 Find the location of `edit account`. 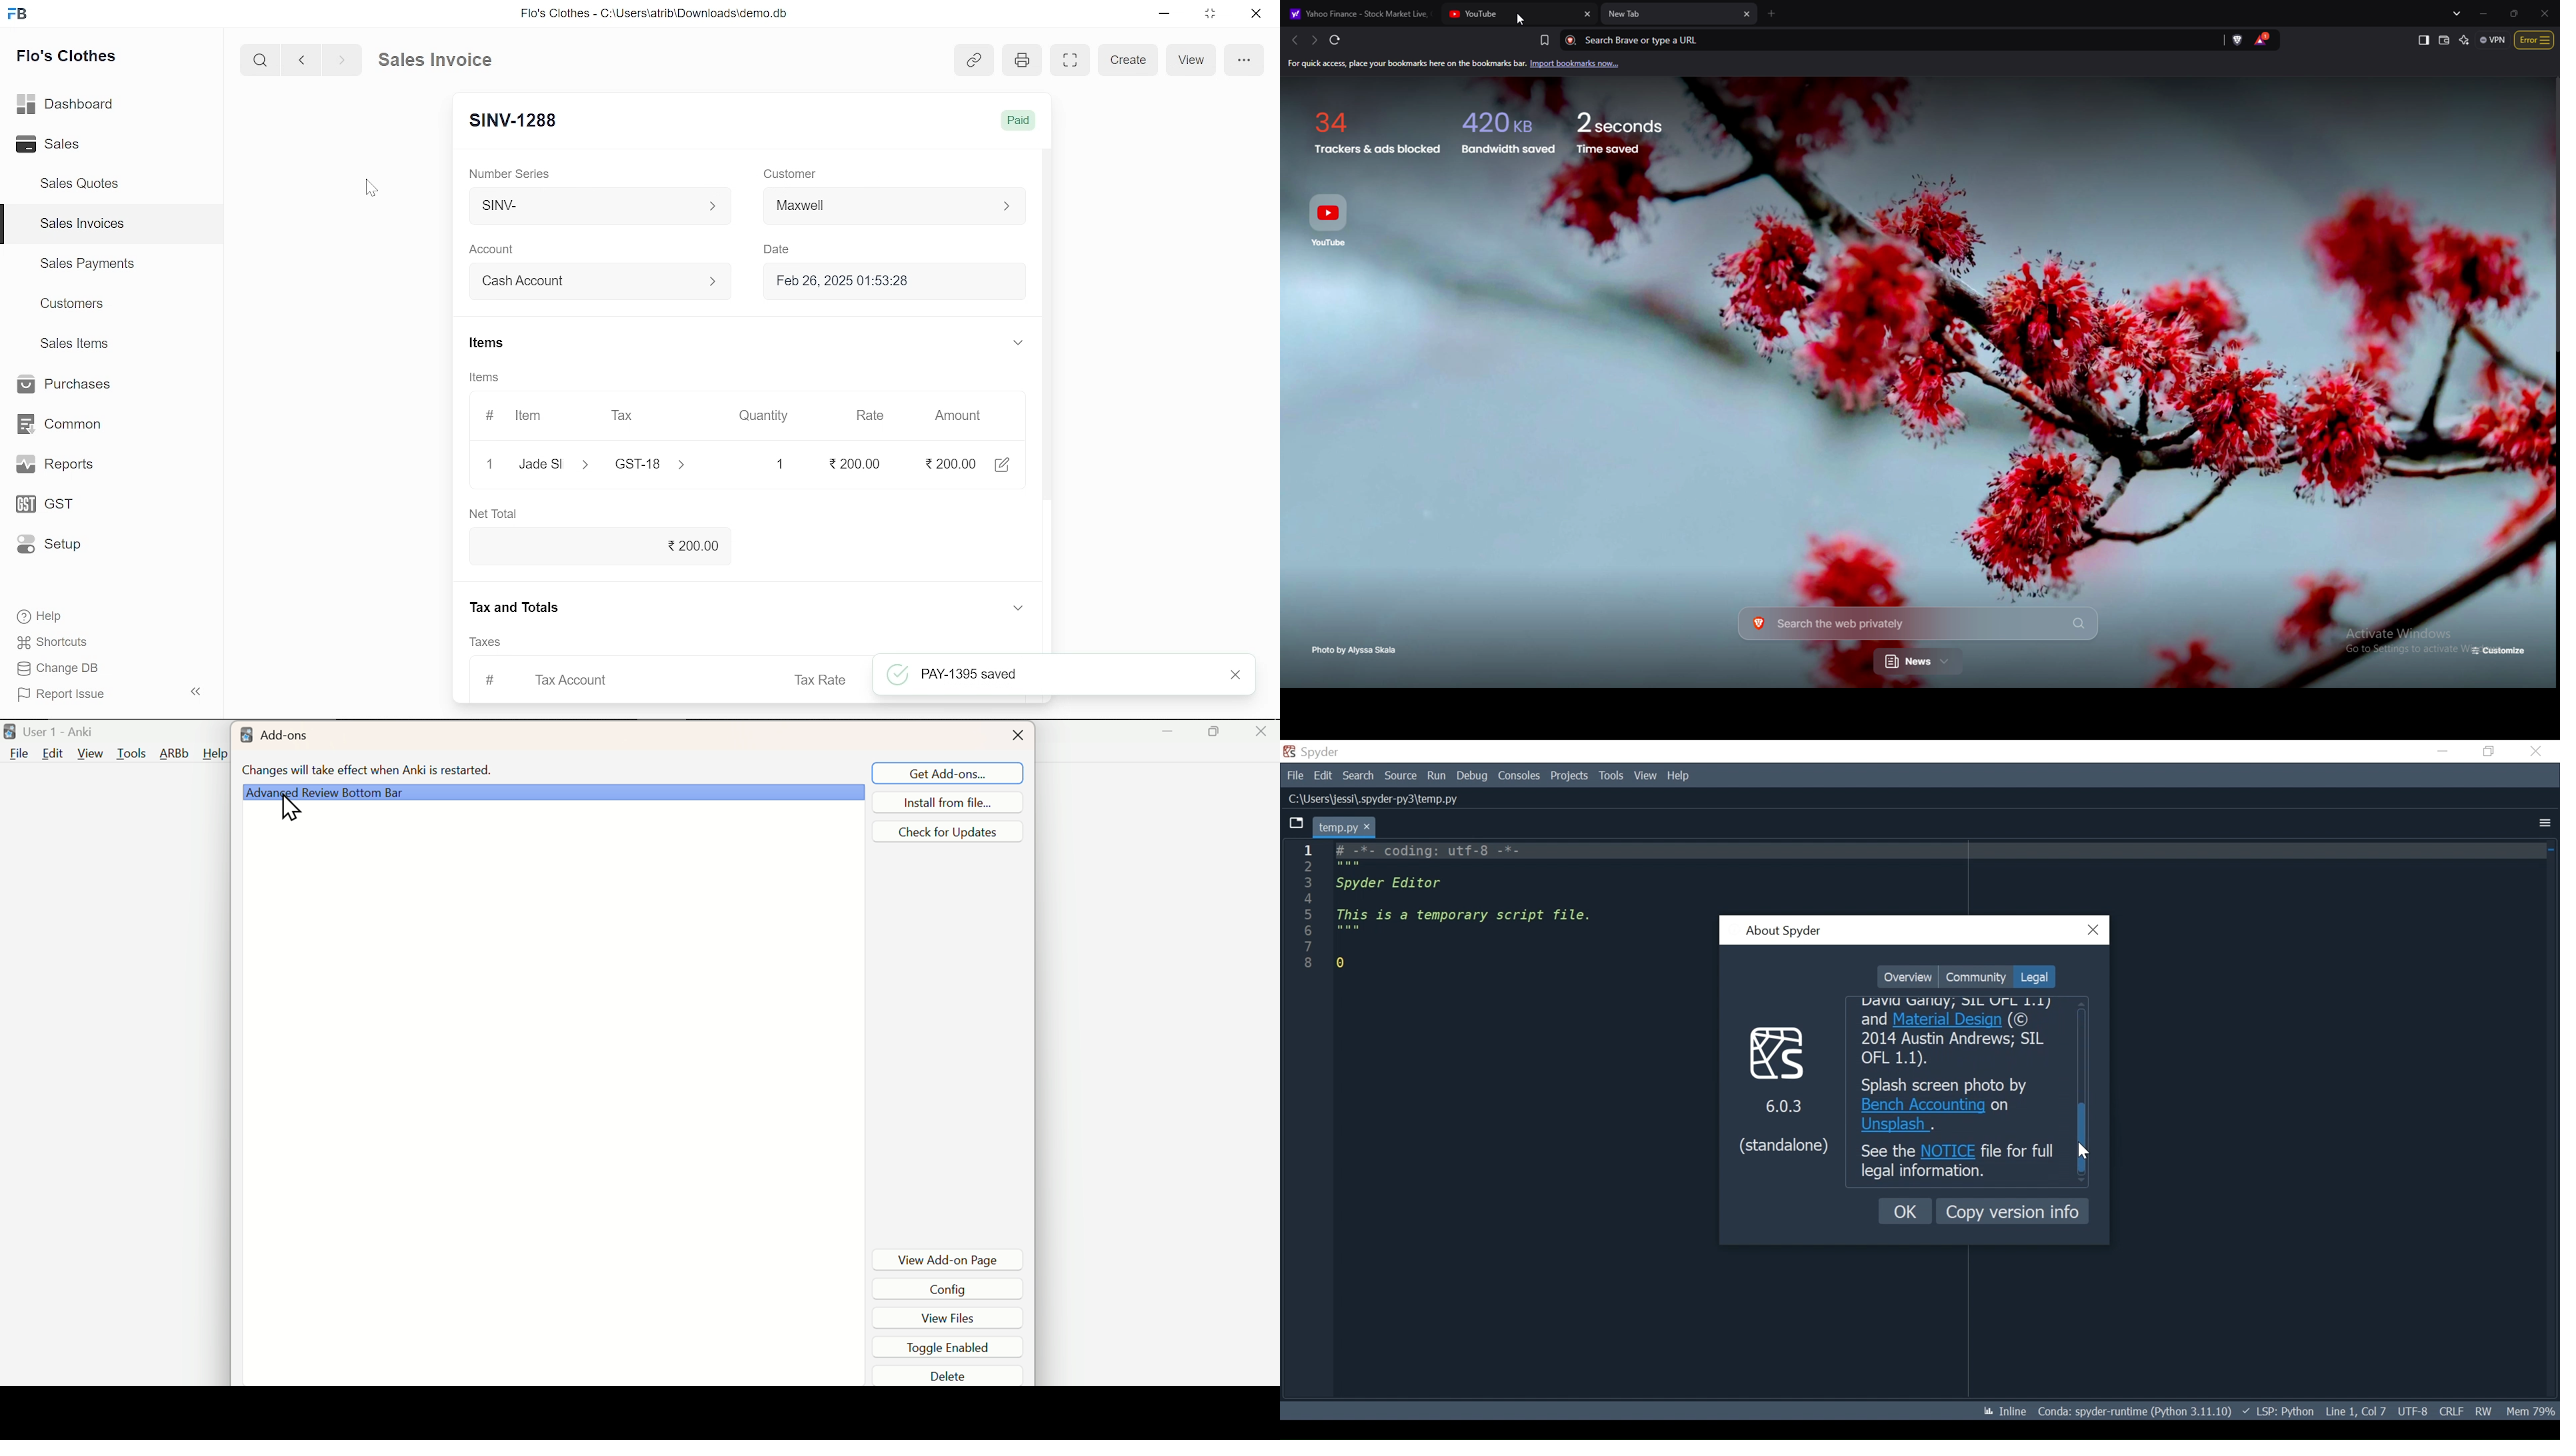

edit account is located at coordinates (1006, 463).